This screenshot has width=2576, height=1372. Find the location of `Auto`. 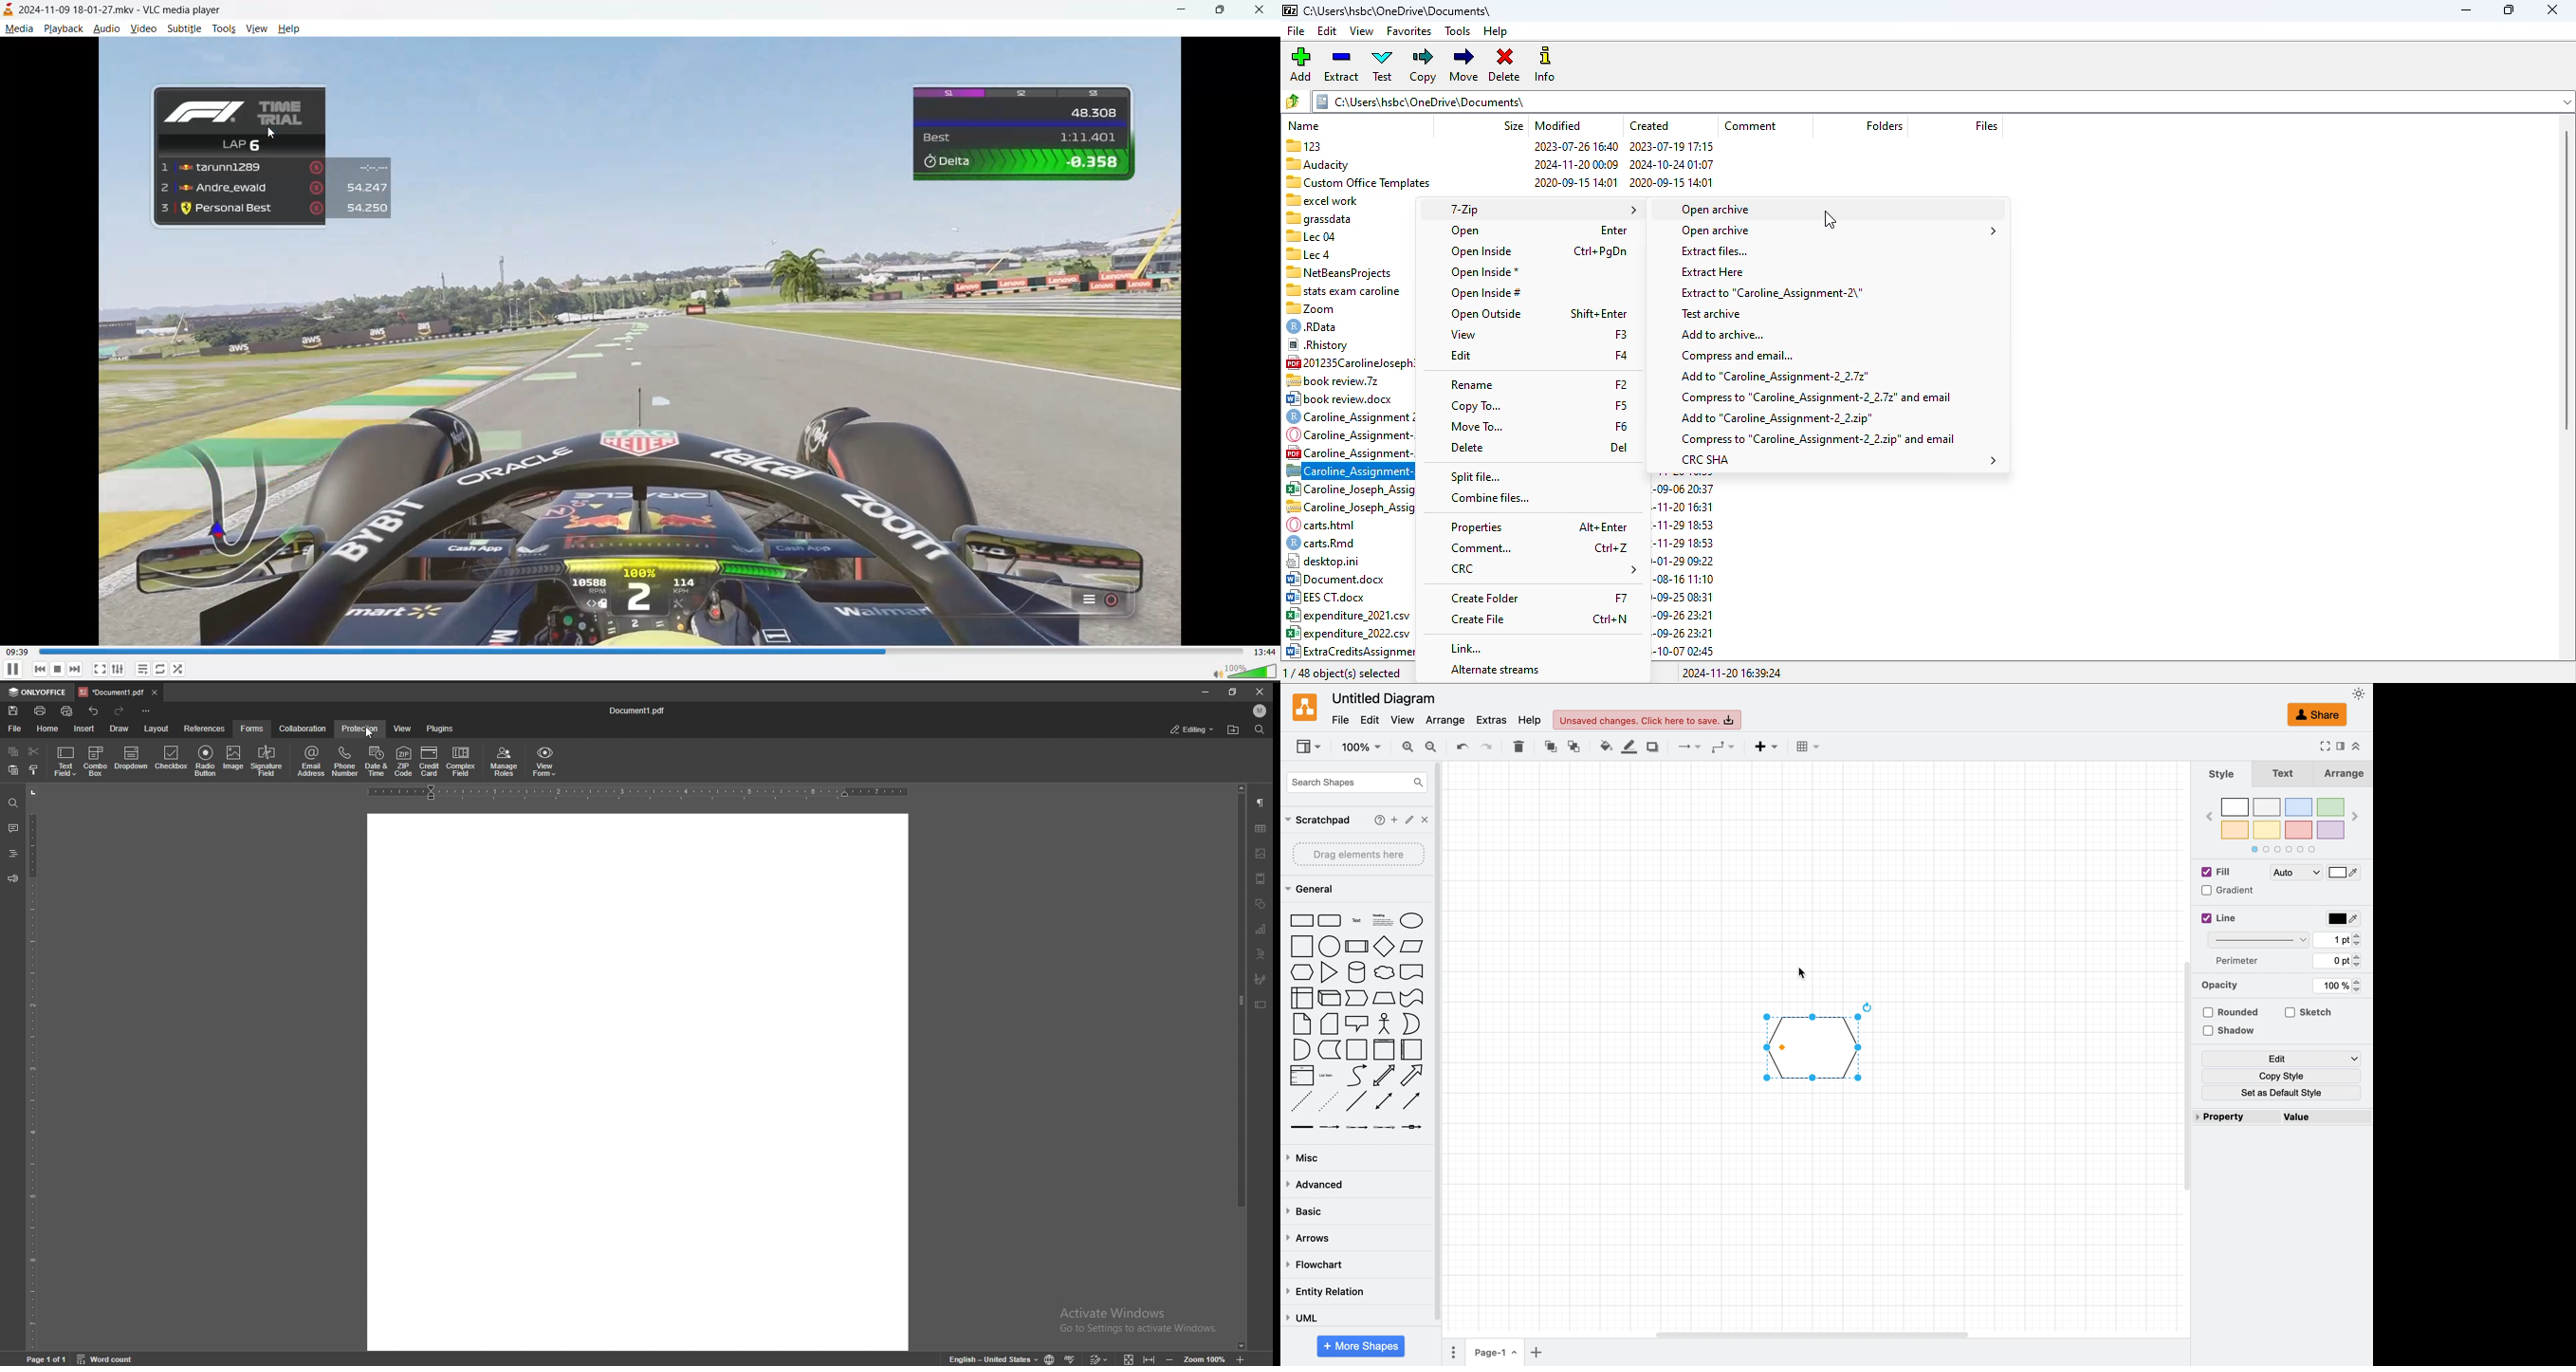

Auto is located at coordinates (2296, 871).